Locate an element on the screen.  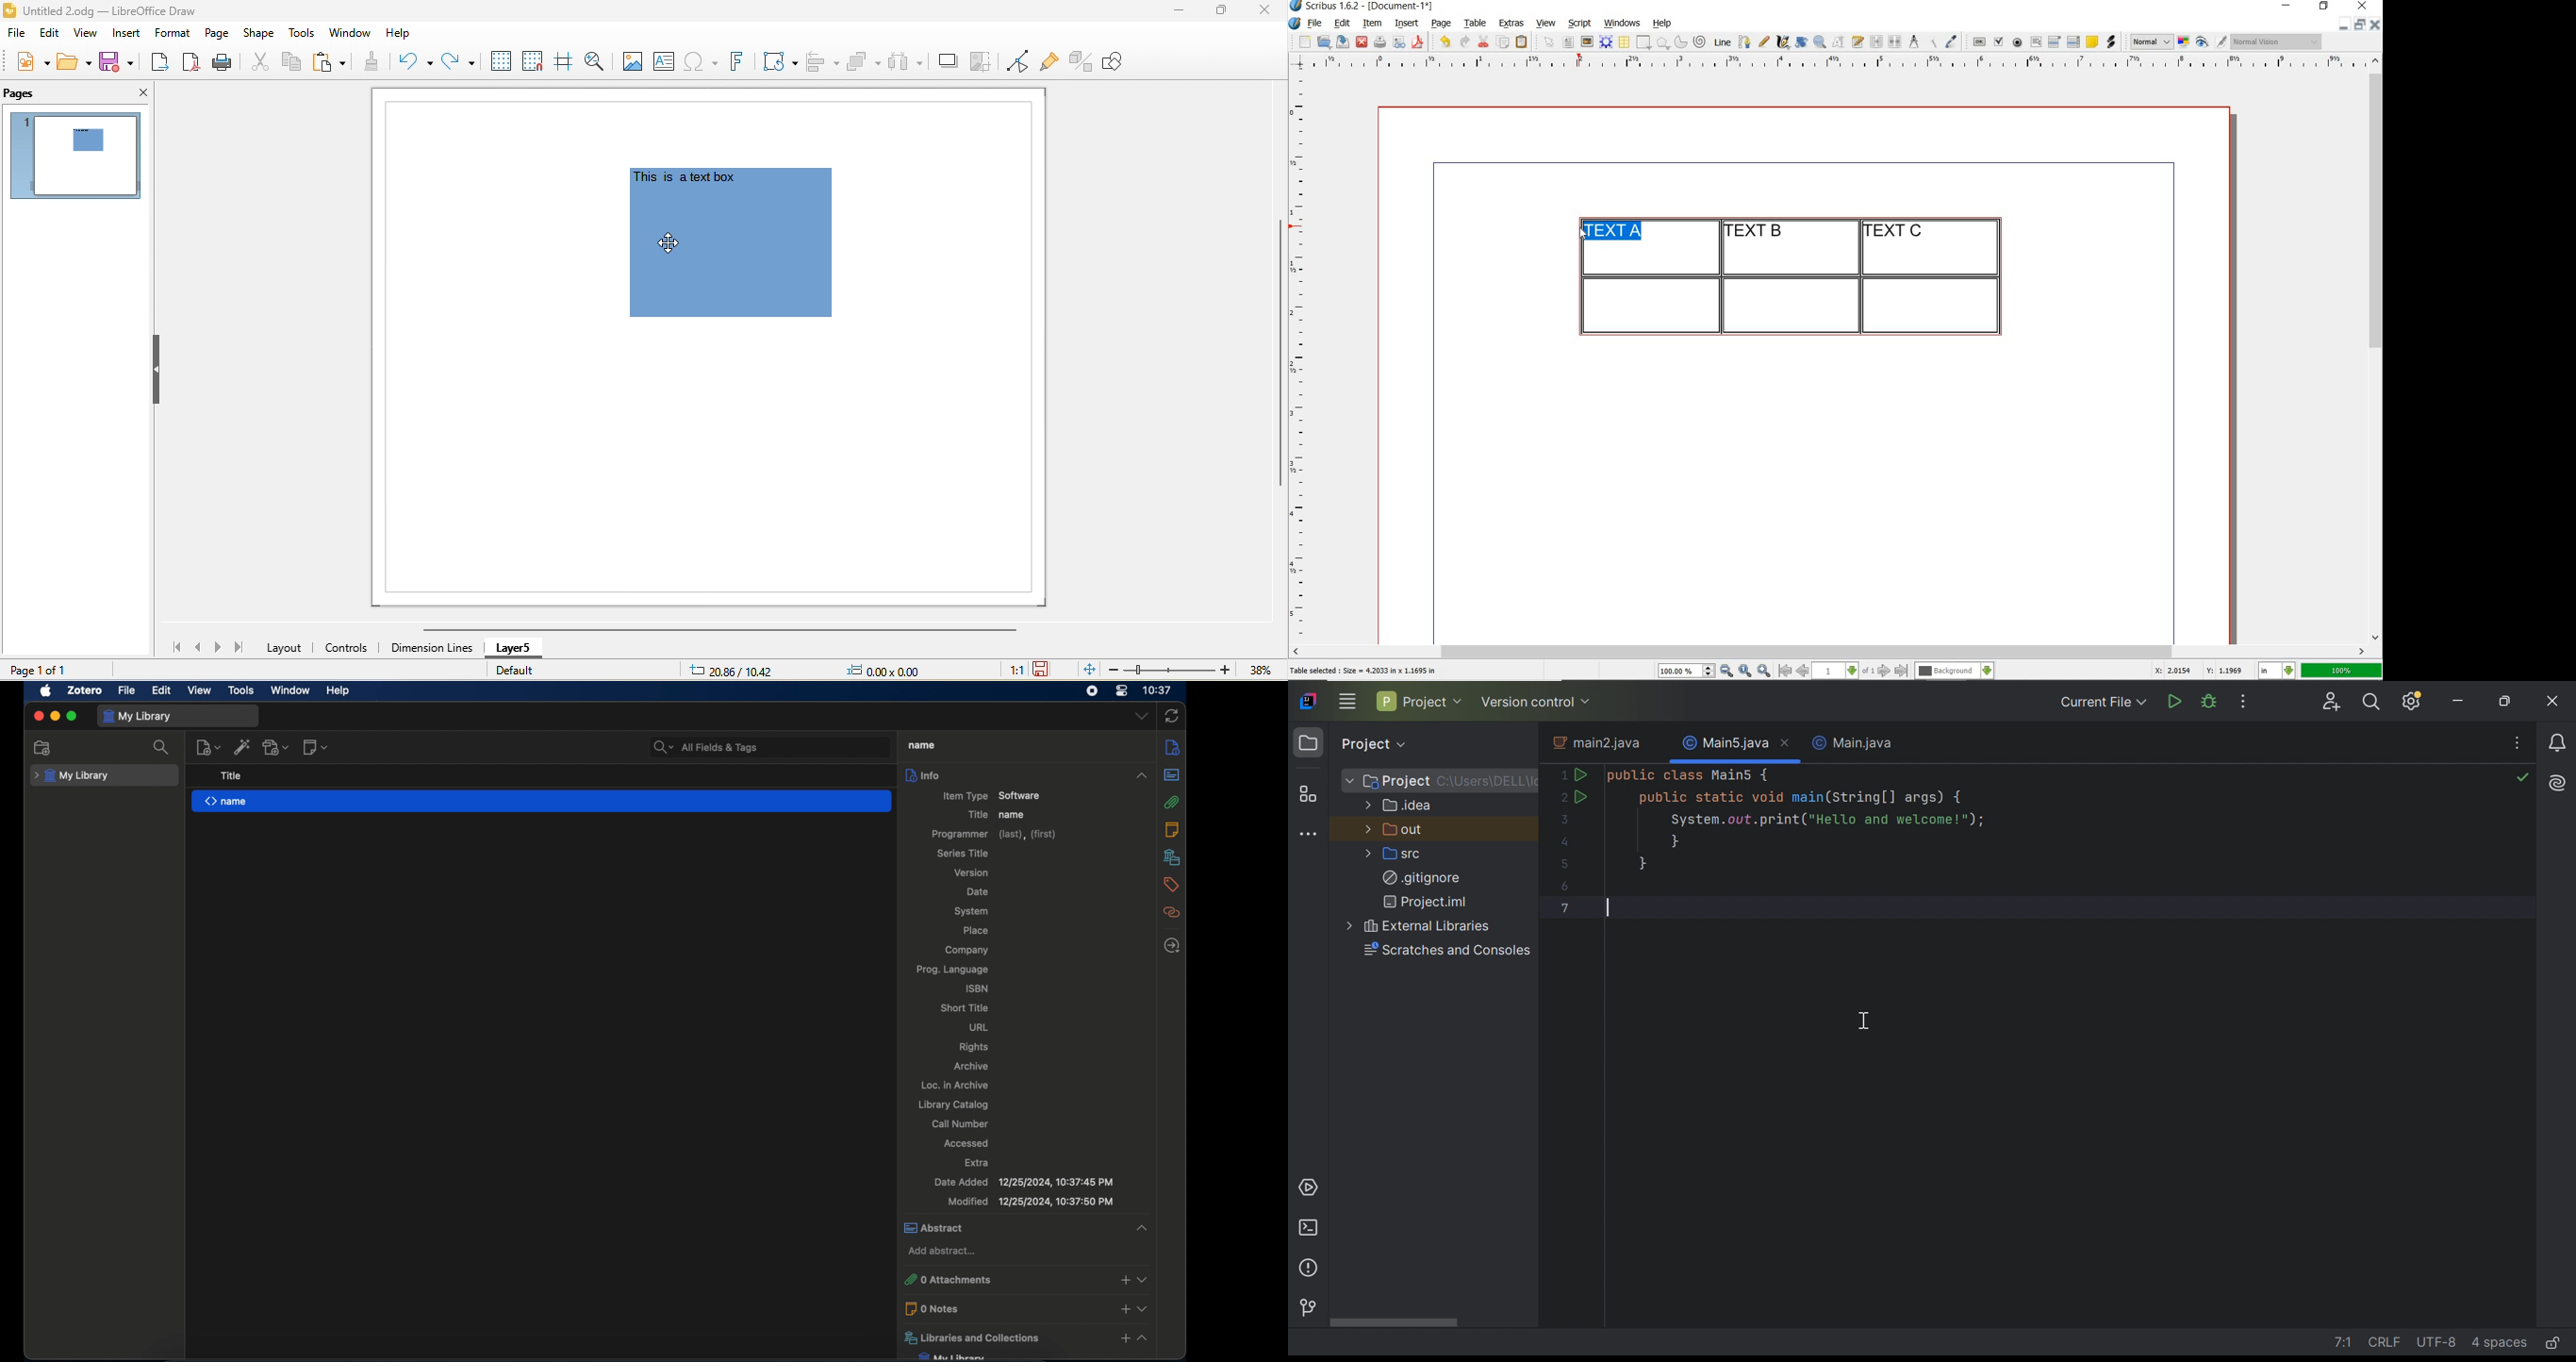
visual appearance of the display is located at coordinates (2278, 42).